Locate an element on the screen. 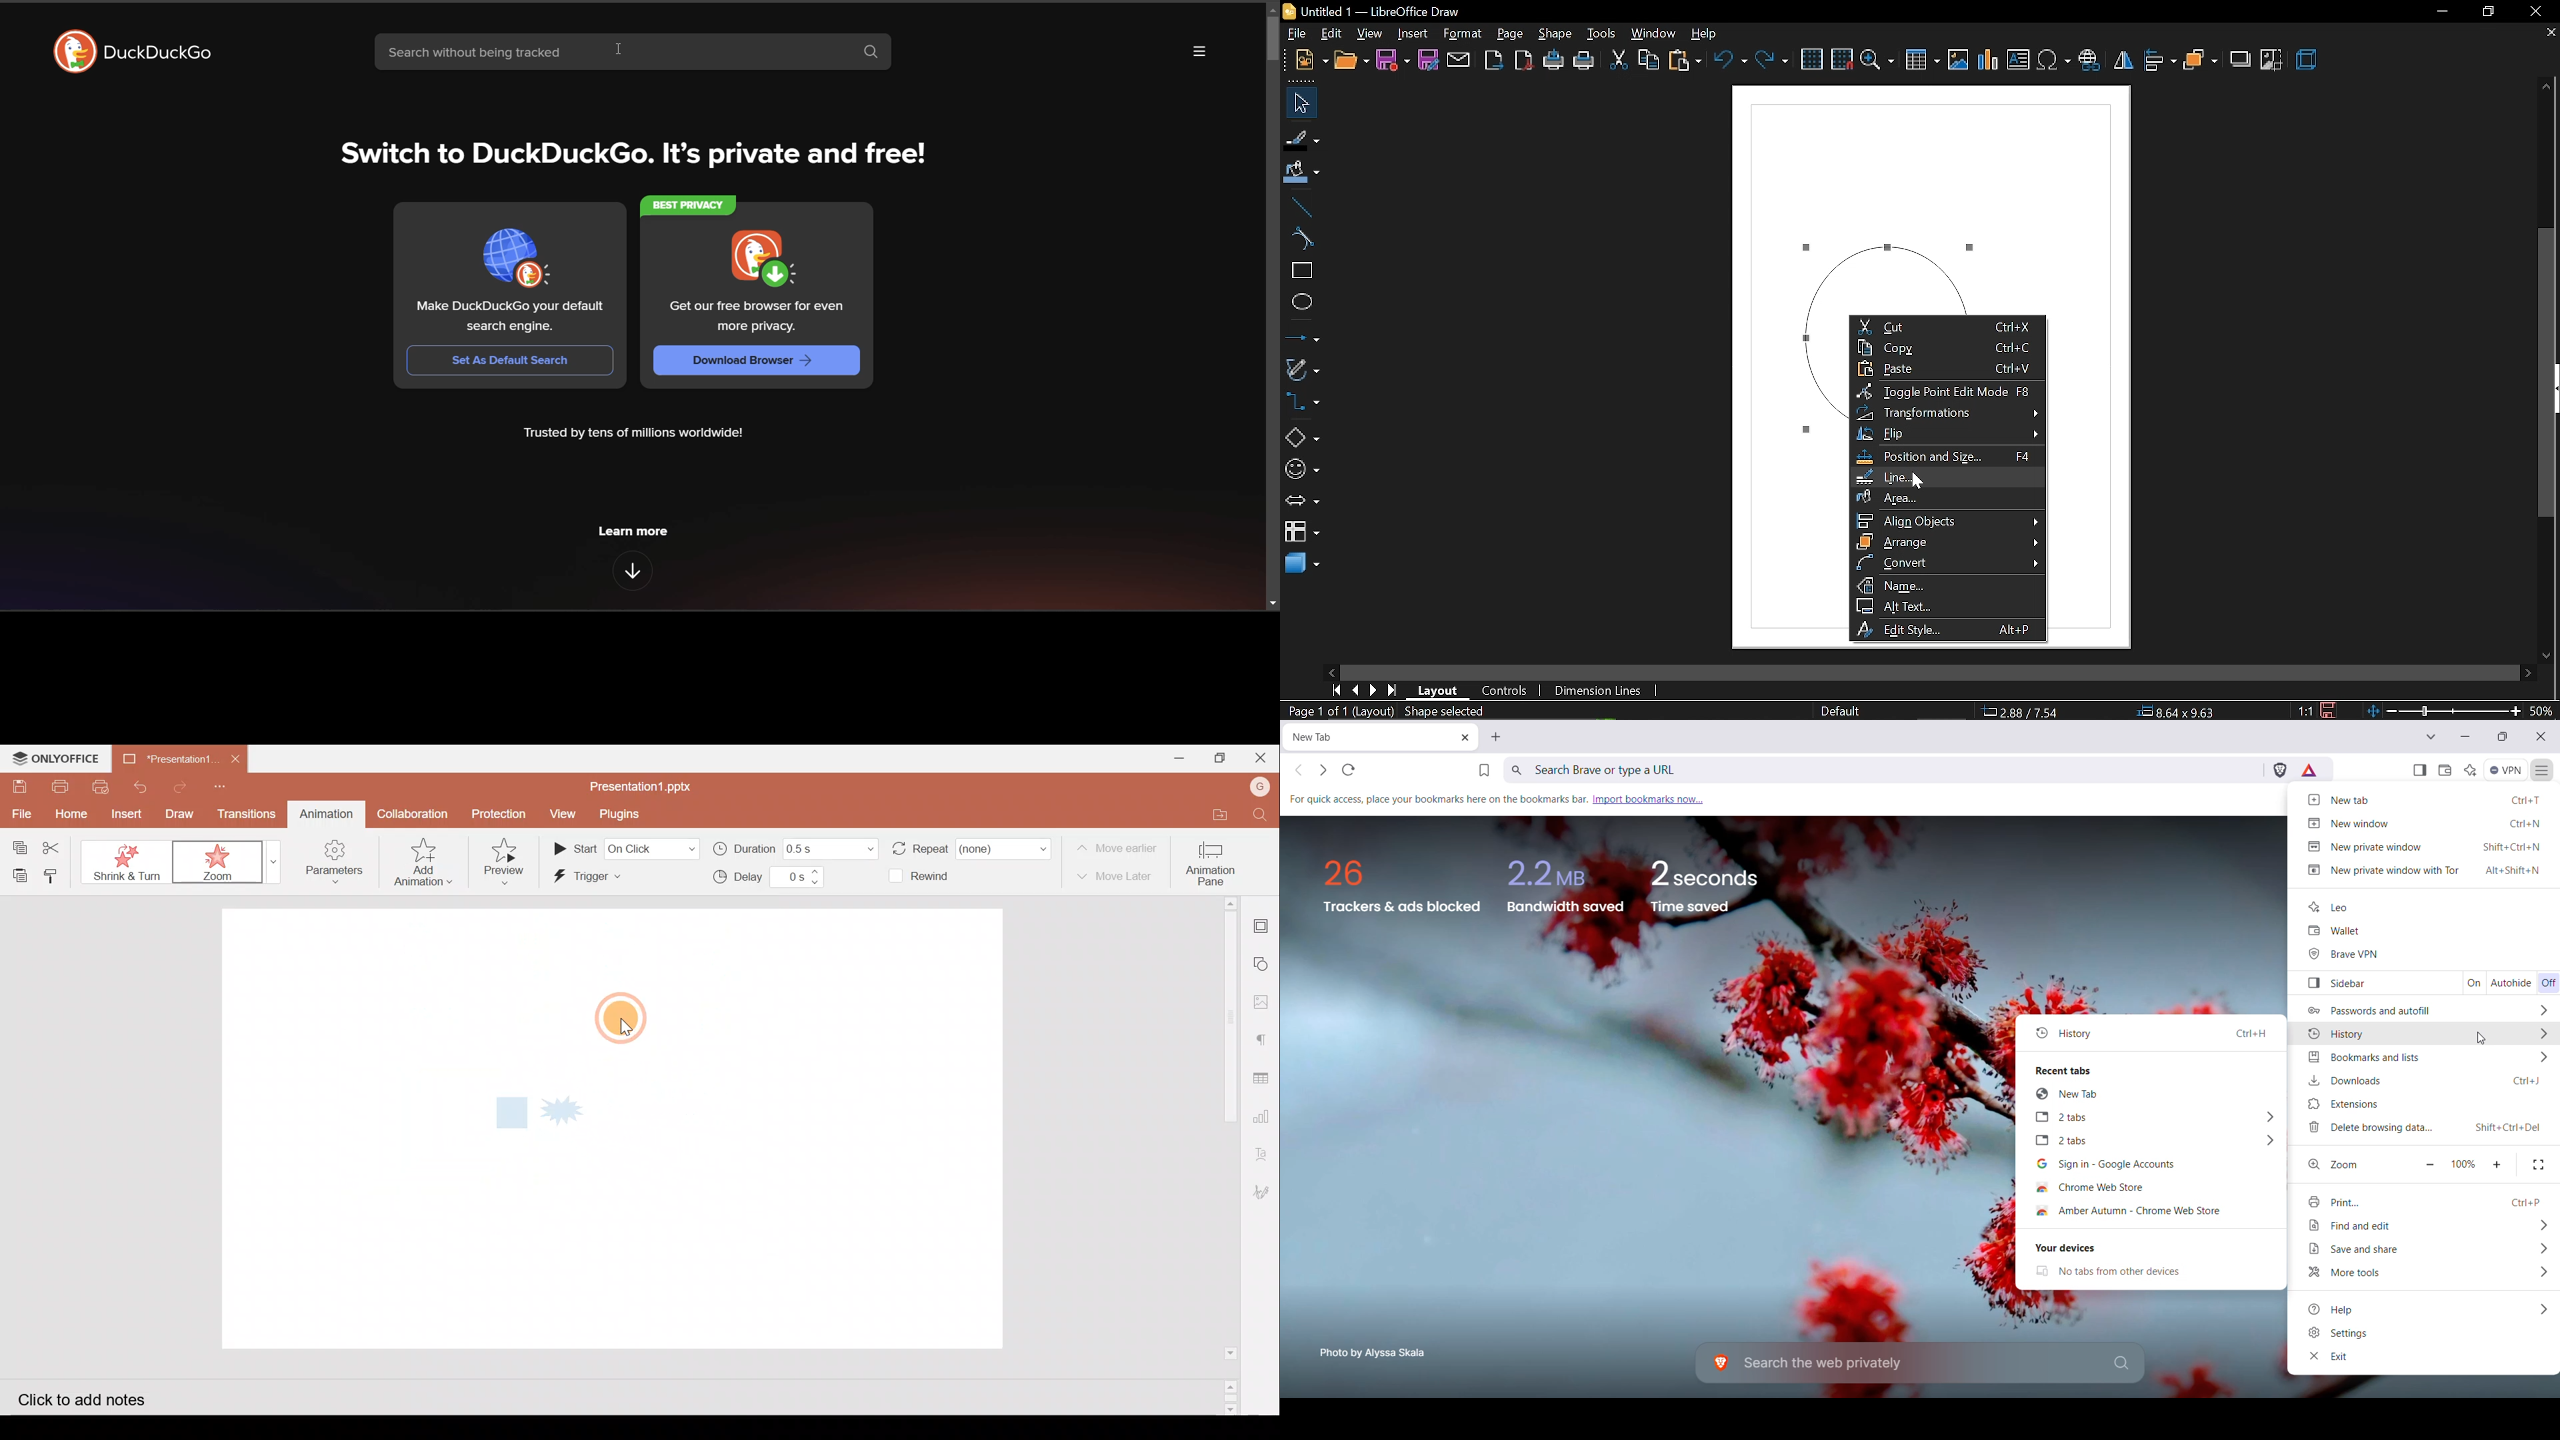  position and size is located at coordinates (1945, 457).